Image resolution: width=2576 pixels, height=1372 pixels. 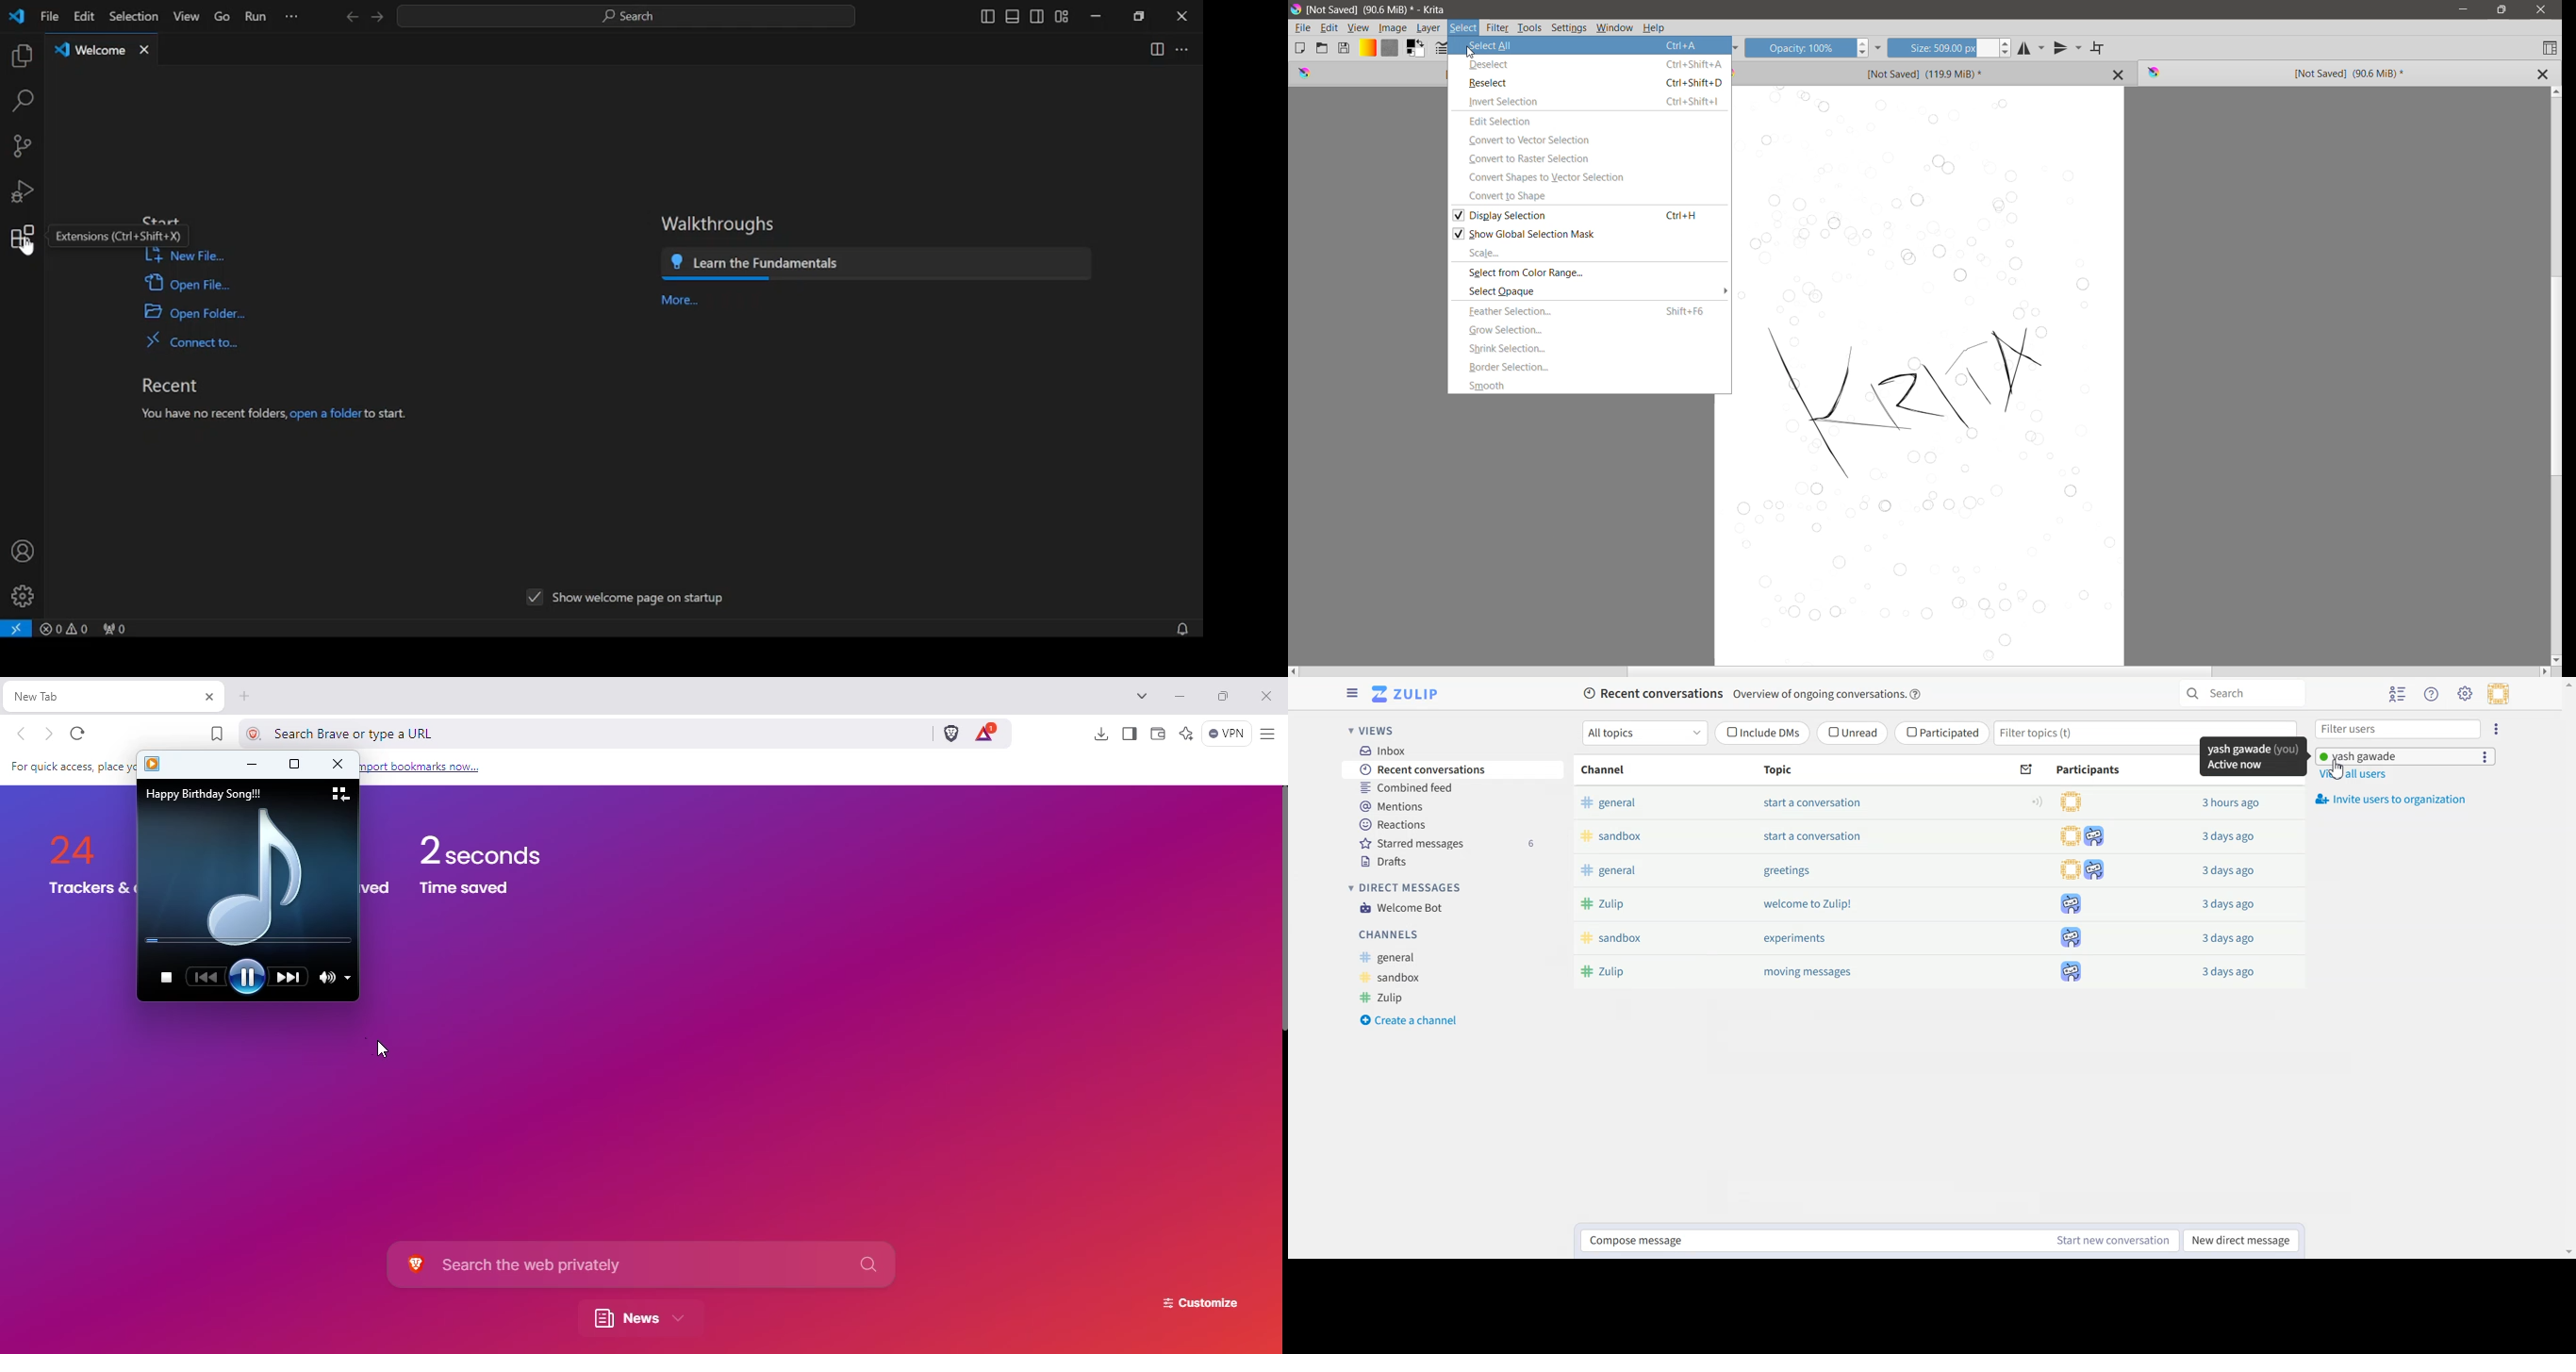 I want to click on Ellipsis, so click(x=2485, y=757).